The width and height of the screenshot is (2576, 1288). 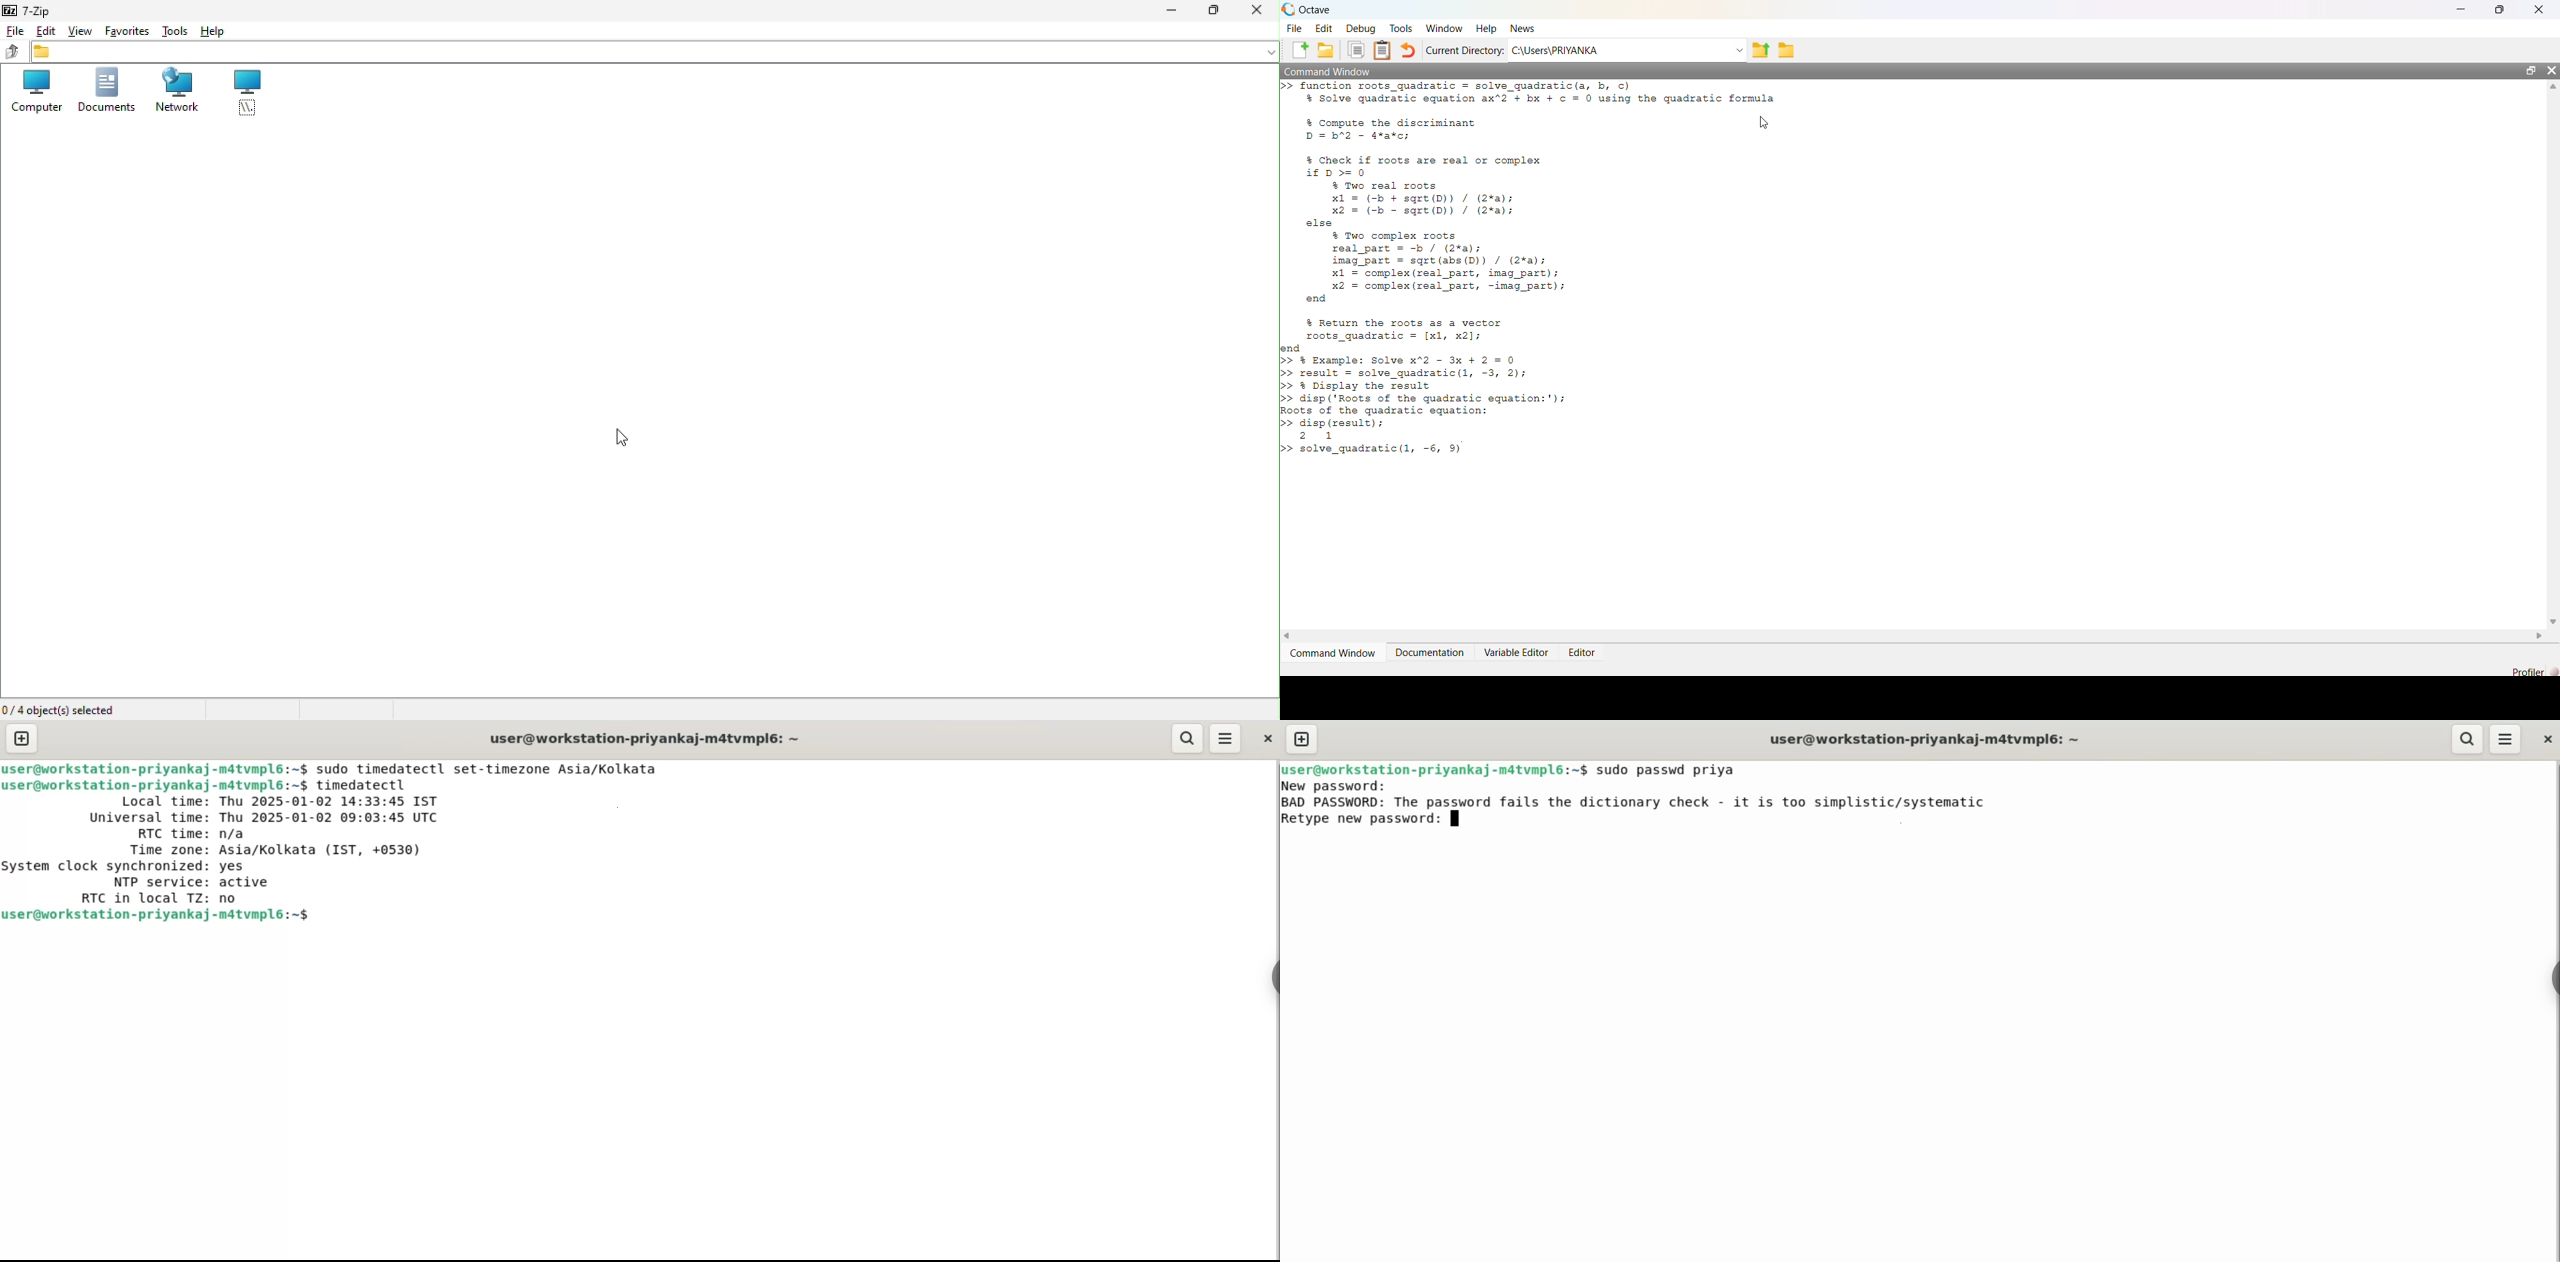 What do you see at coordinates (2533, 71) in the screenshot?
I see `Maximize / Restore` at bounding box center [2533, 71].